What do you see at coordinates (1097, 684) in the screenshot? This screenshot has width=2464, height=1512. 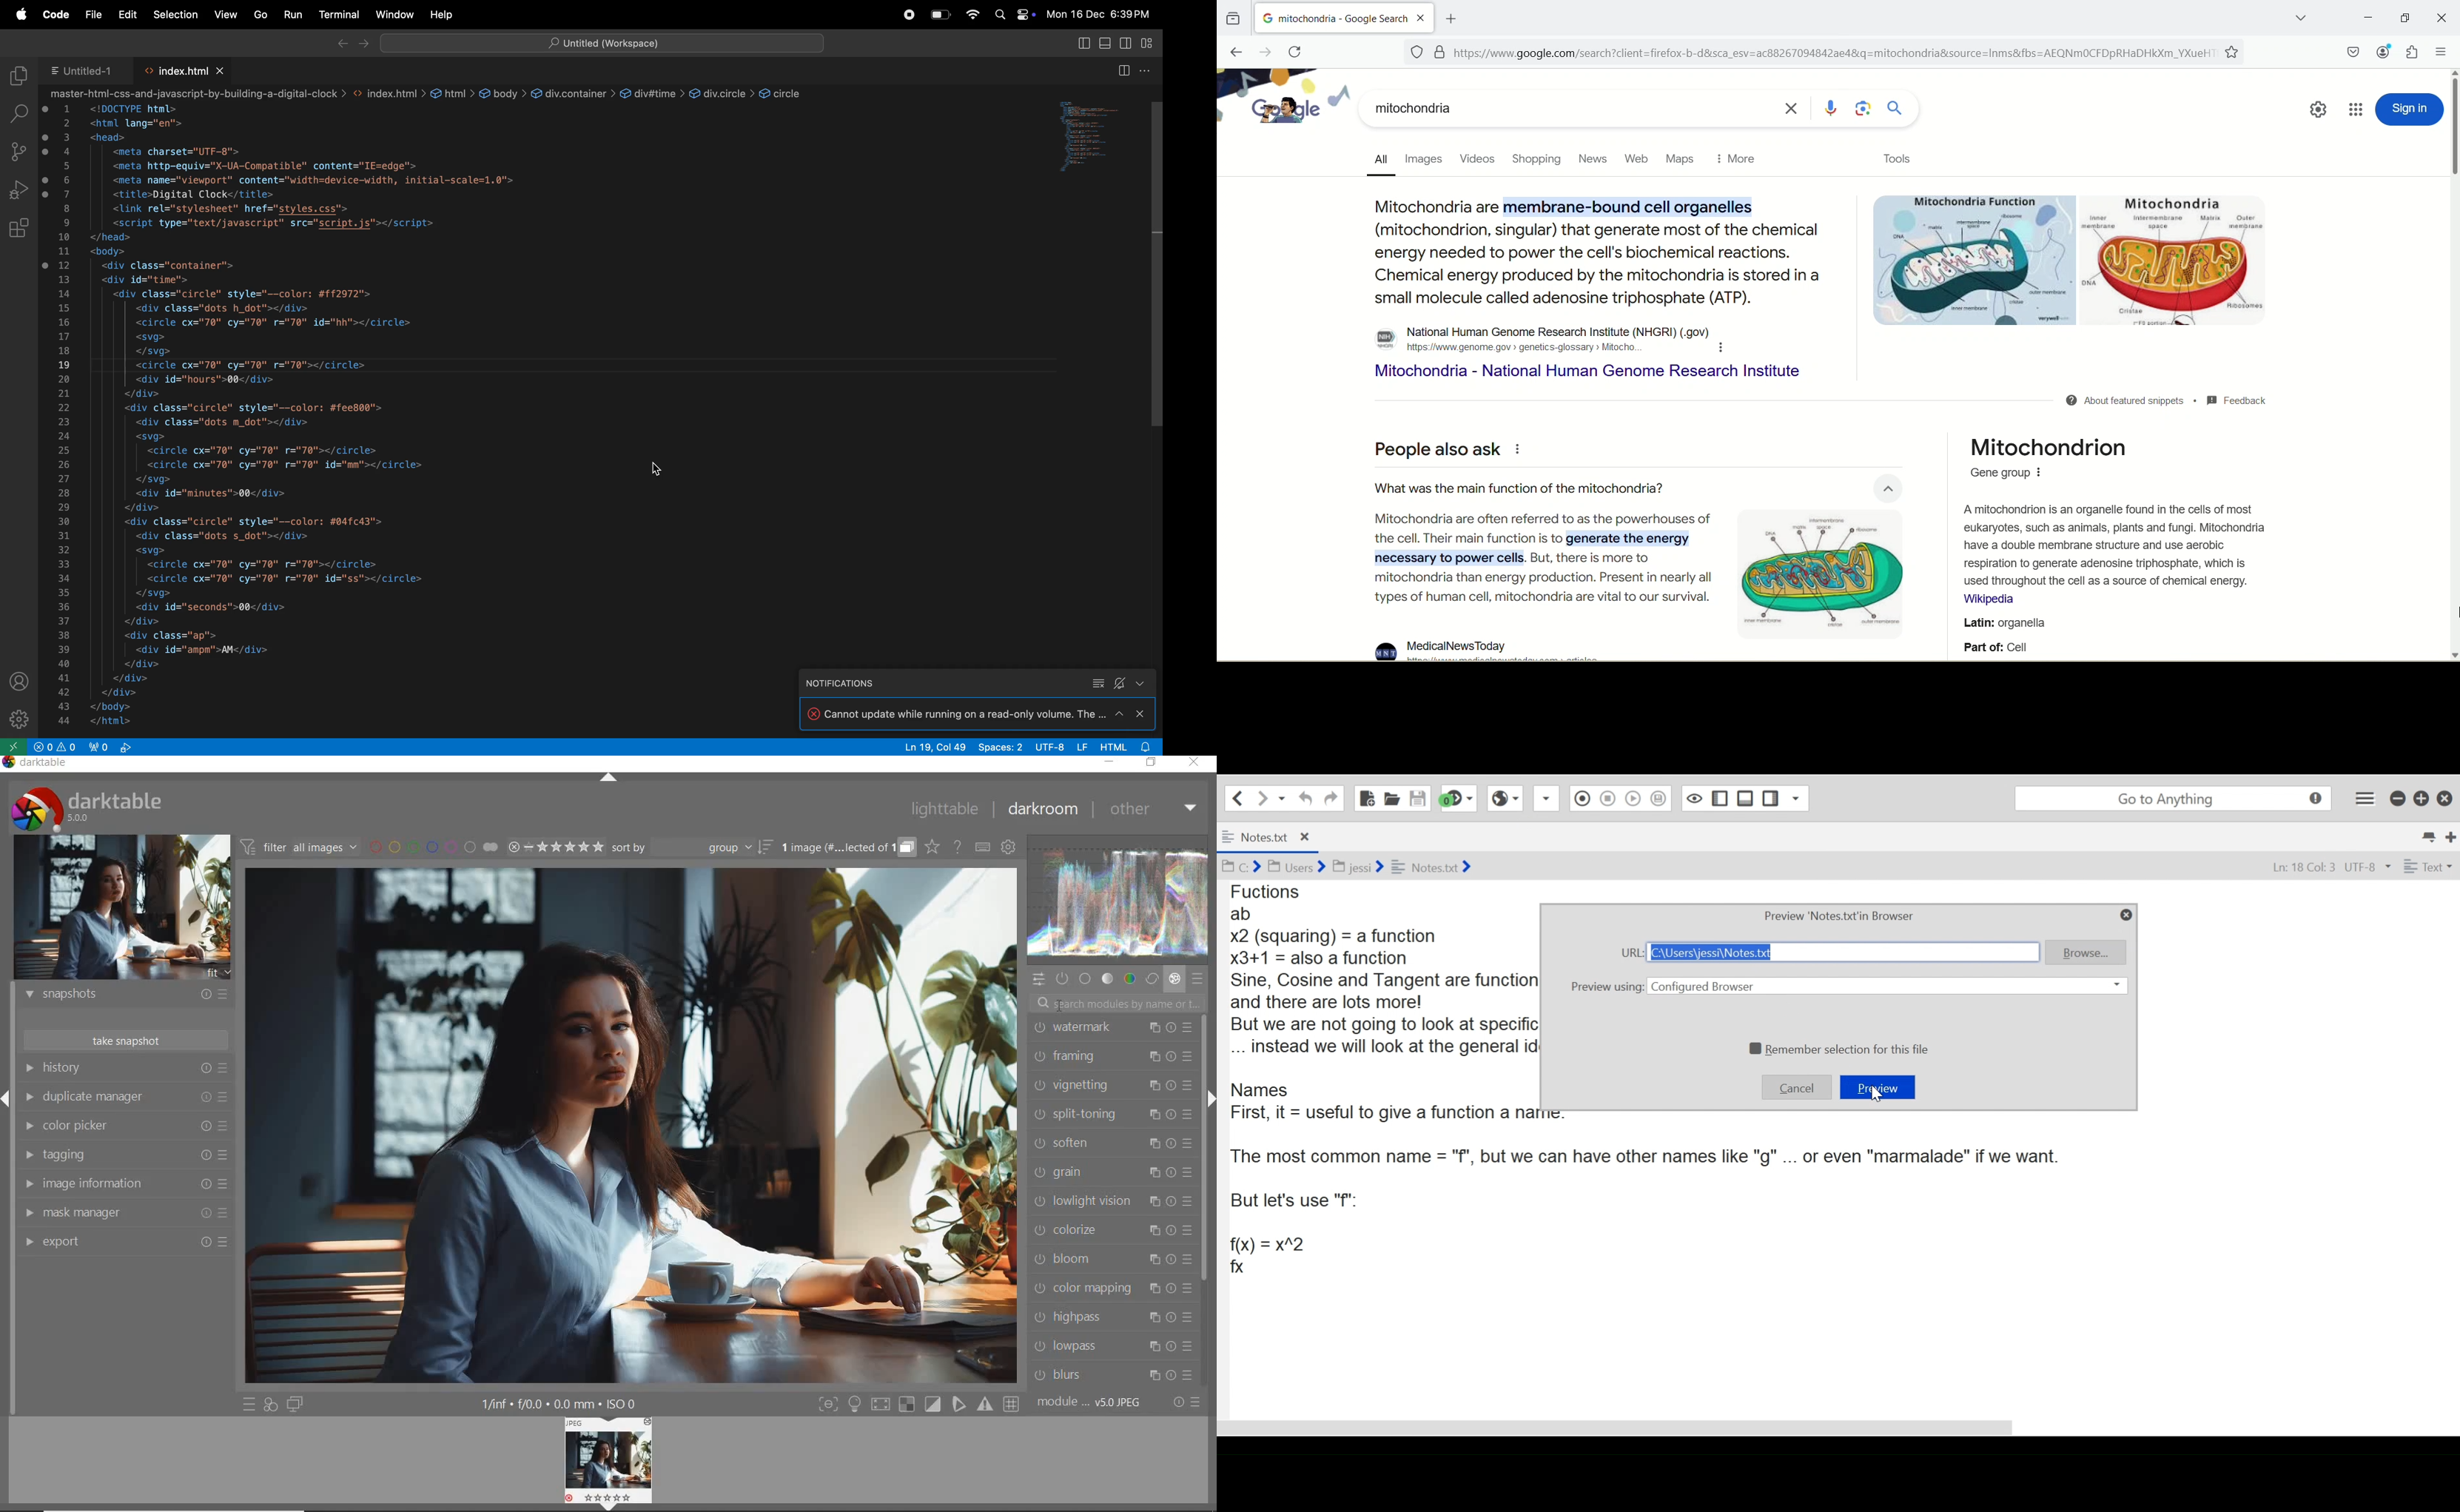 I see `collapse` at bounding box center [1097, 684].